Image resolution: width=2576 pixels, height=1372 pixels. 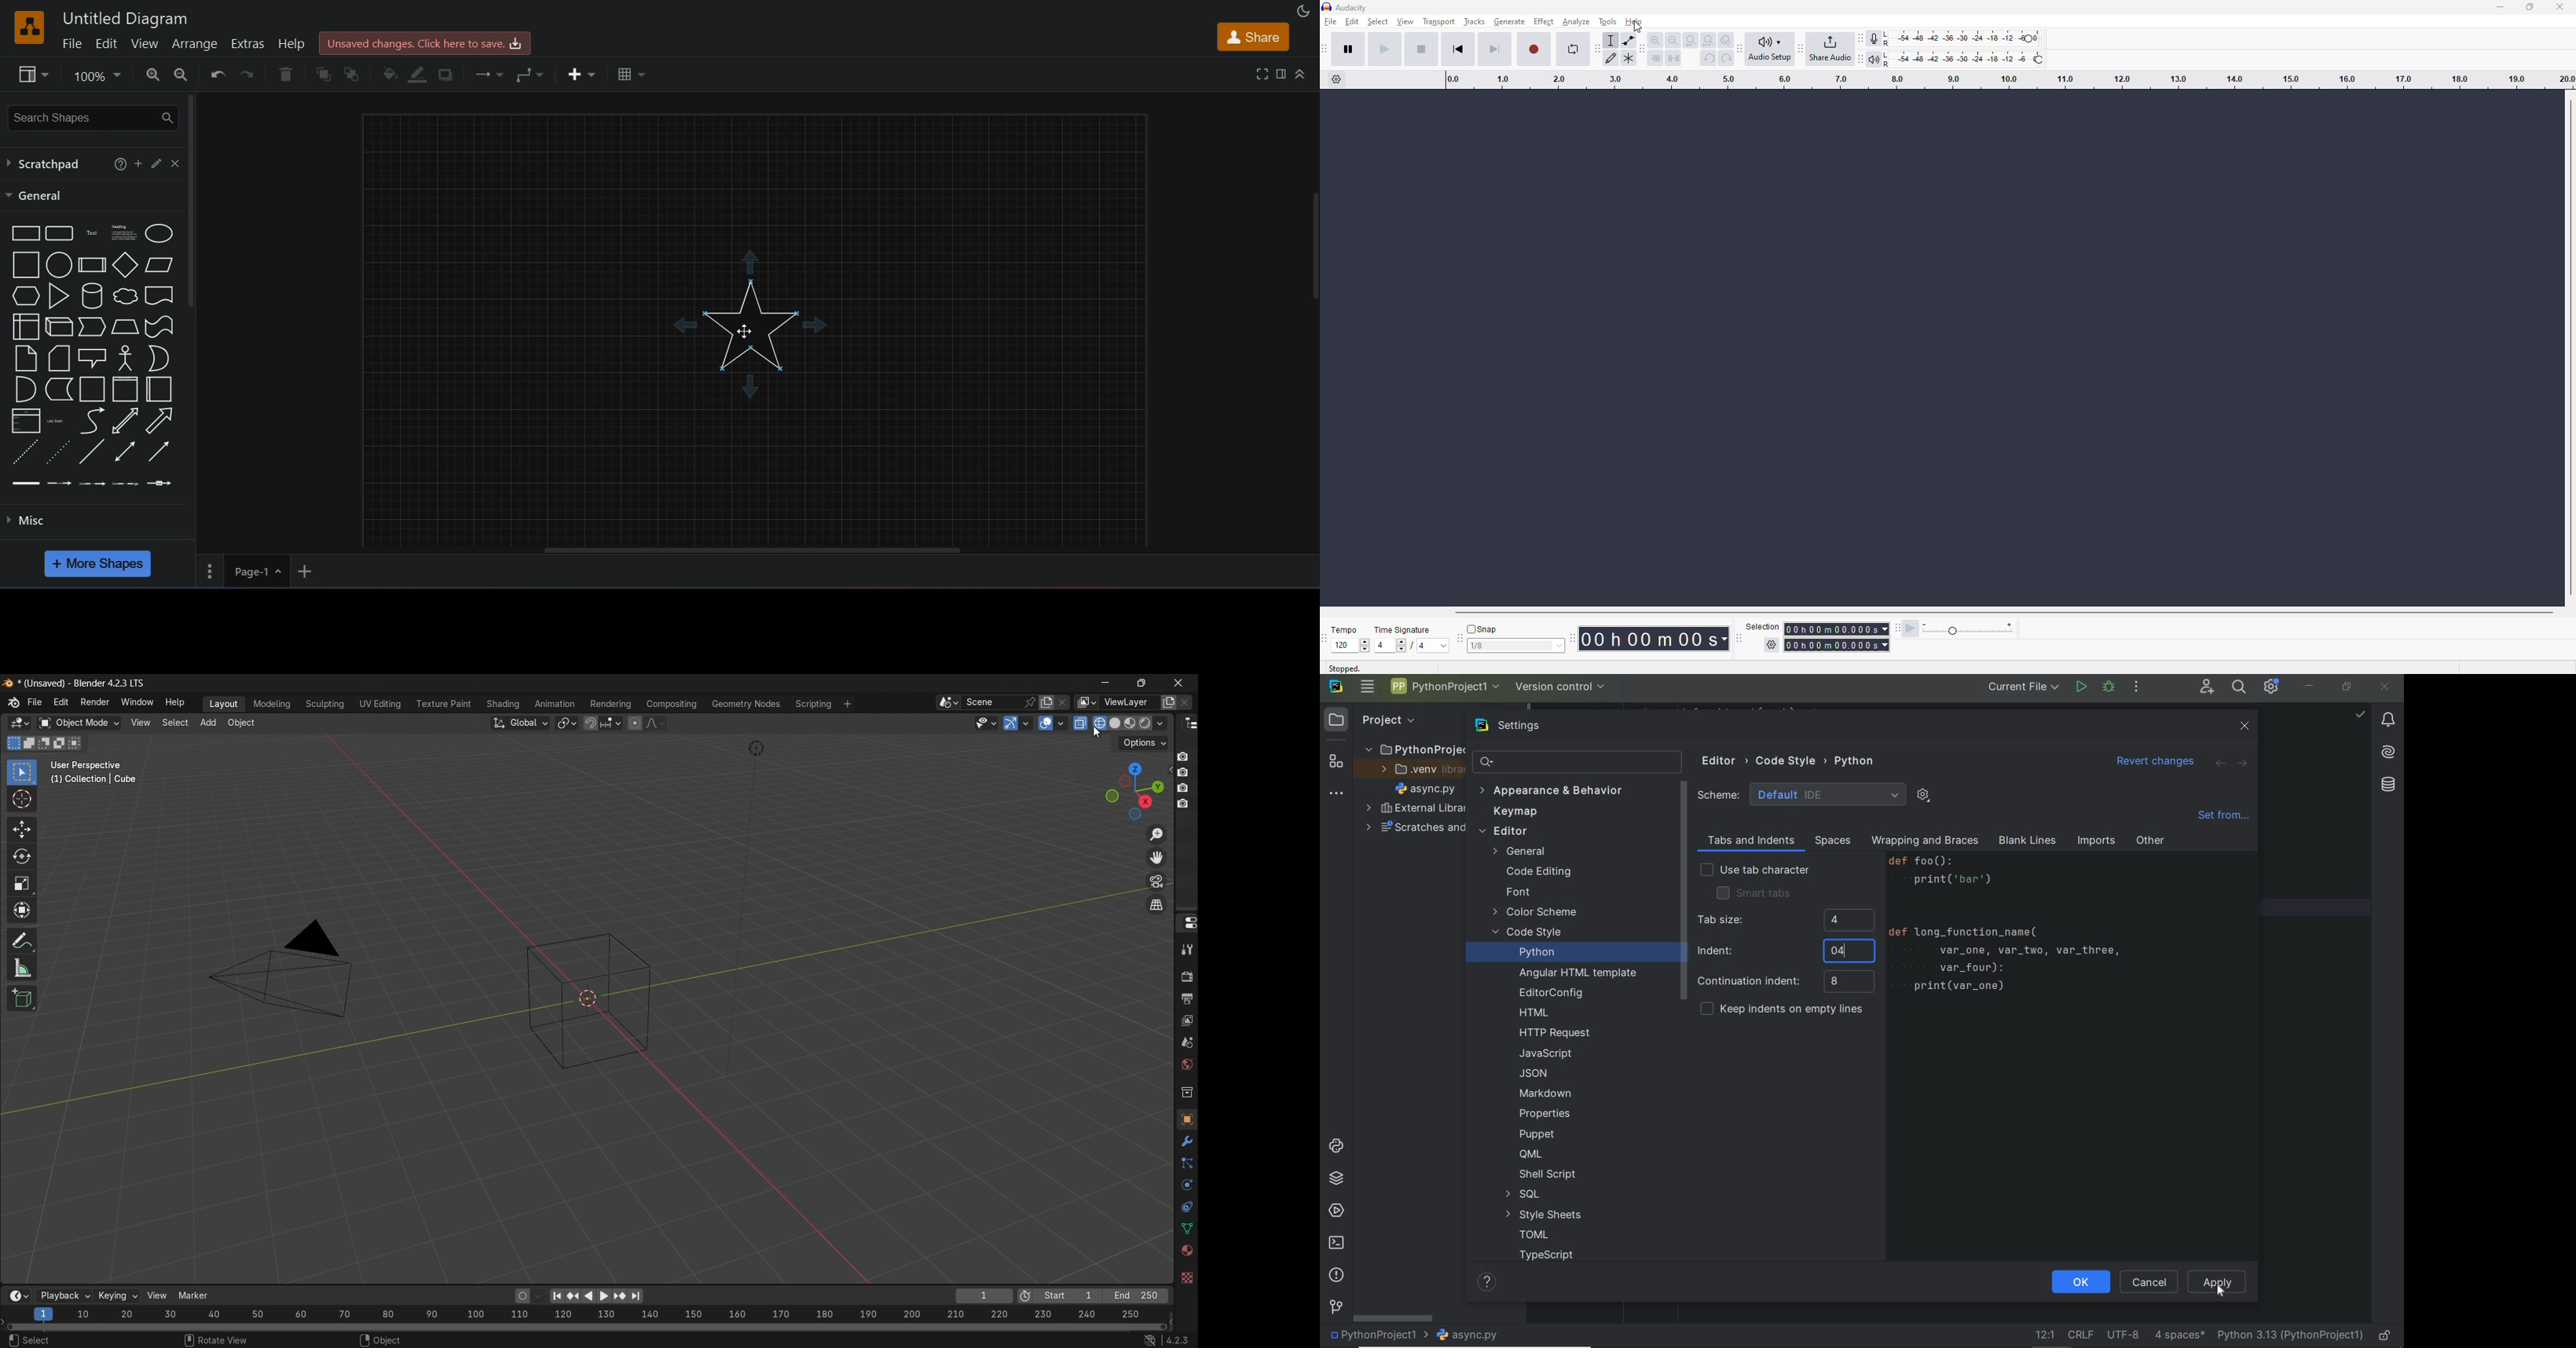 I want to click on steps, so click(x=92, y=328).